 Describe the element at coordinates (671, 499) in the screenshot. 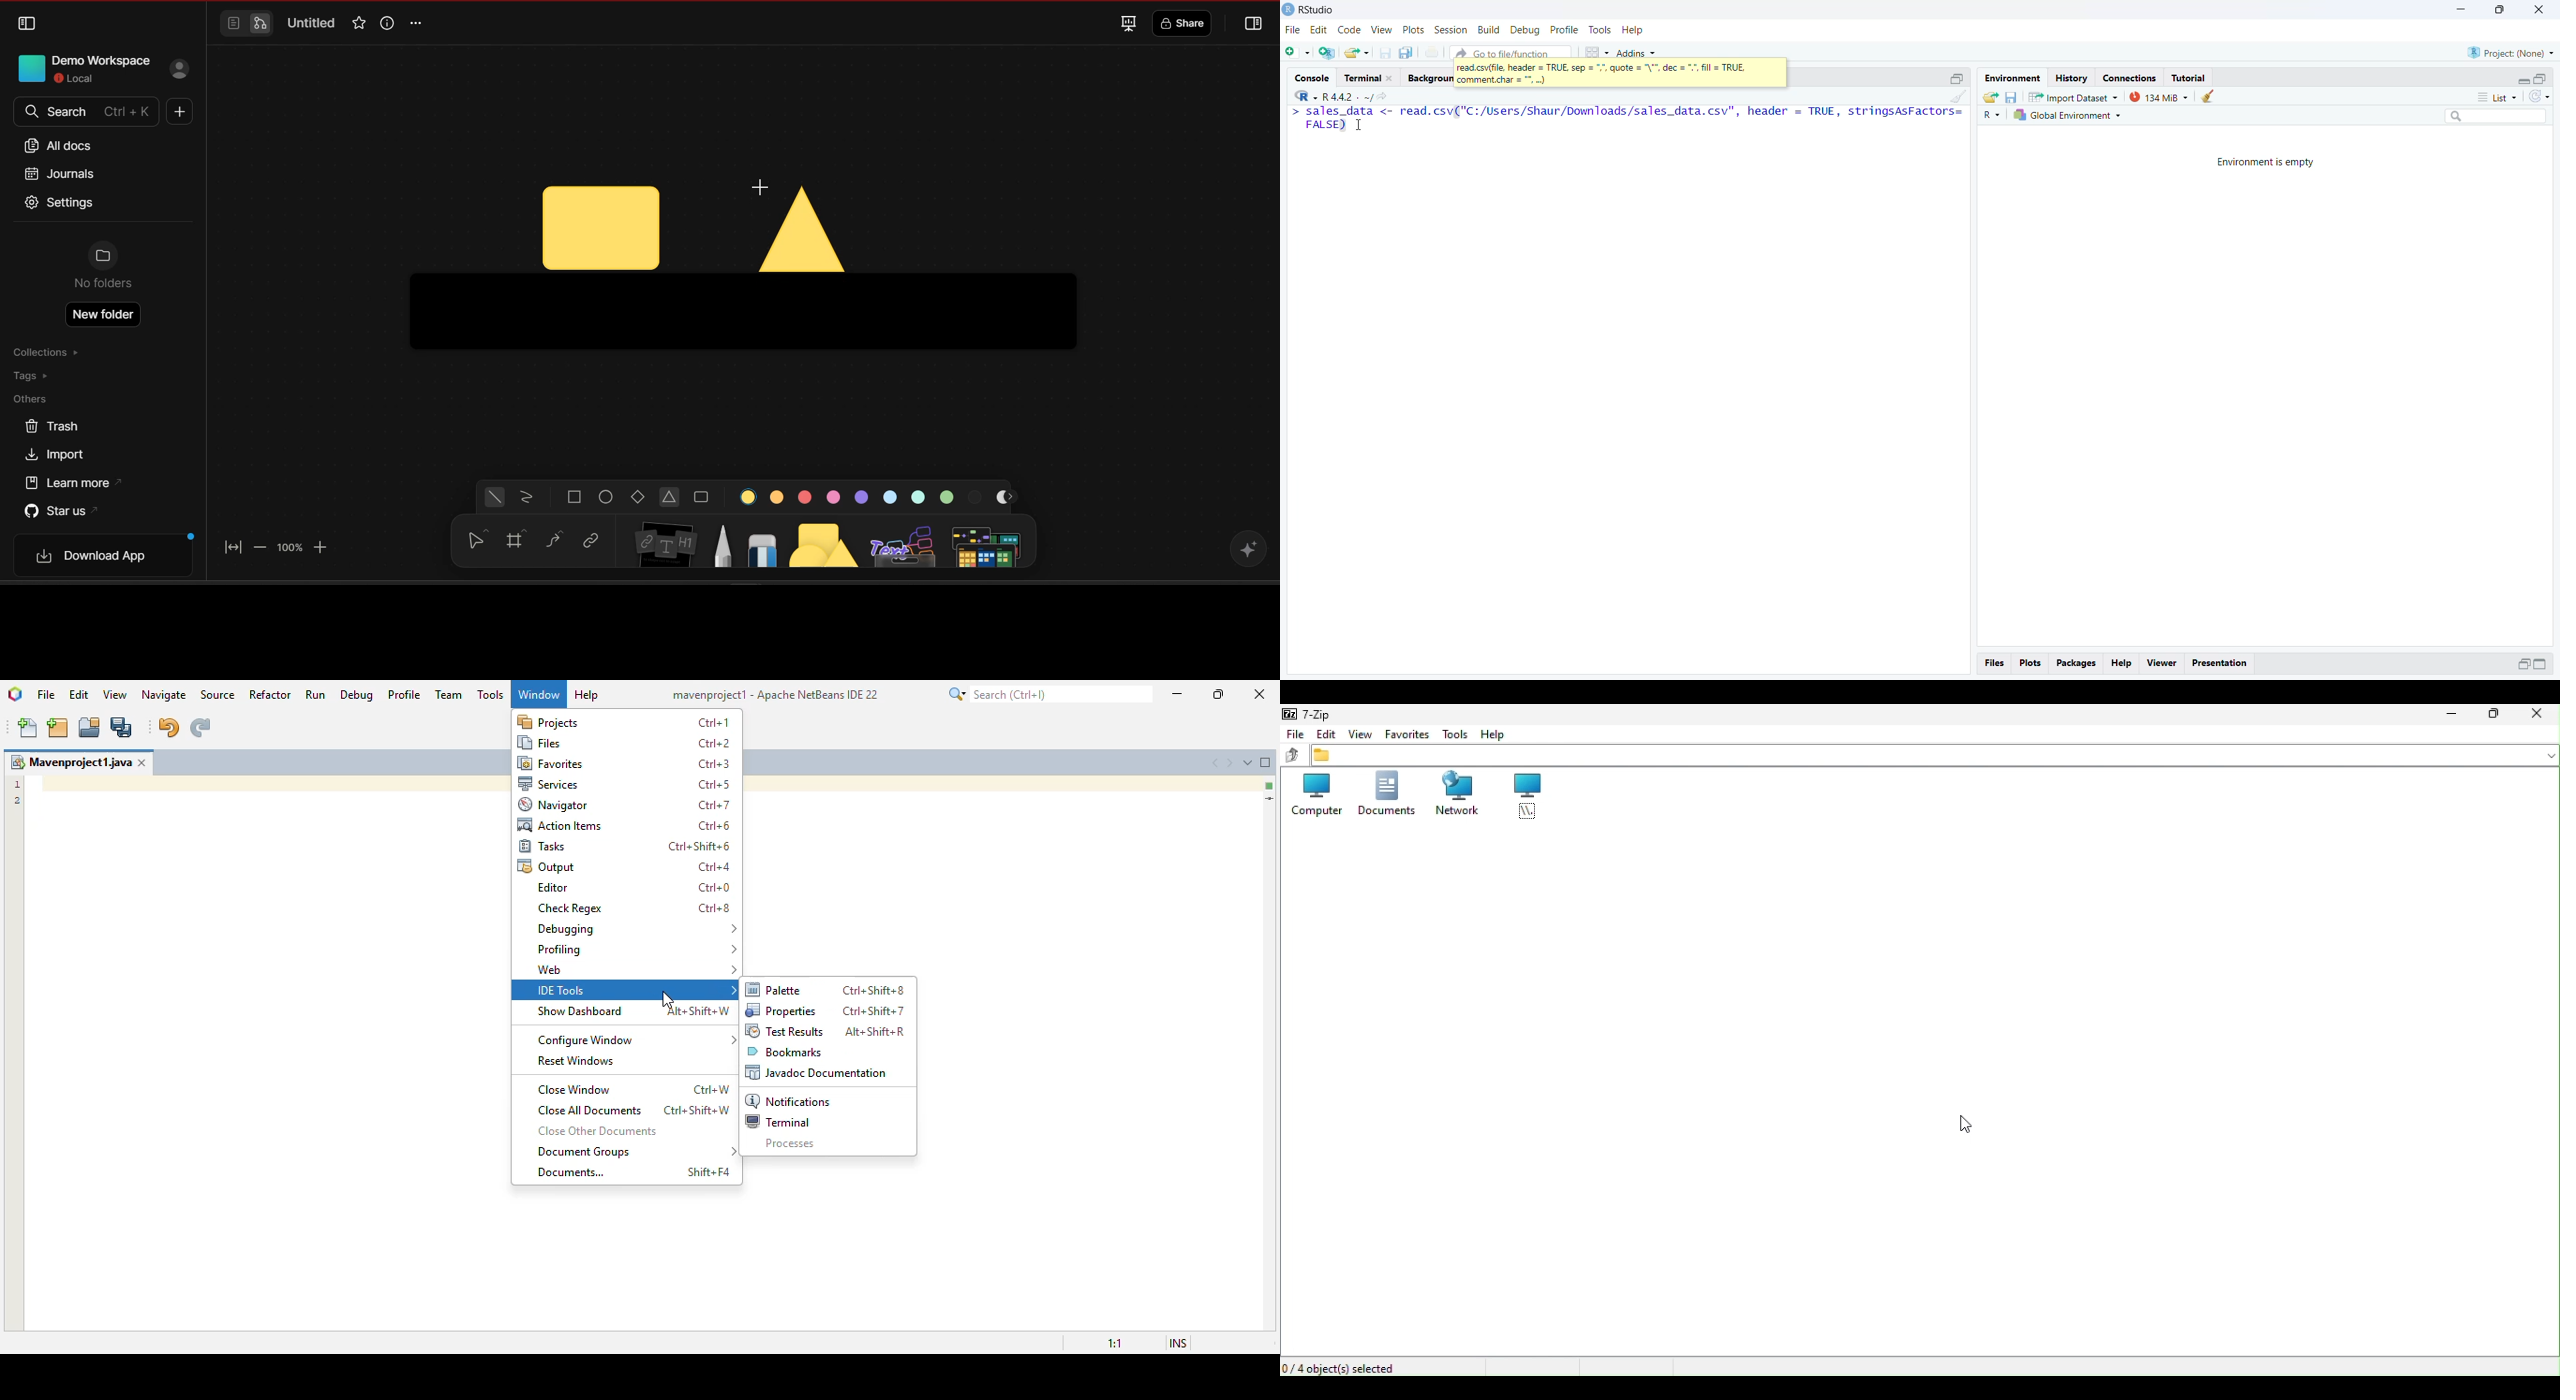

I see `triangle` at that location.